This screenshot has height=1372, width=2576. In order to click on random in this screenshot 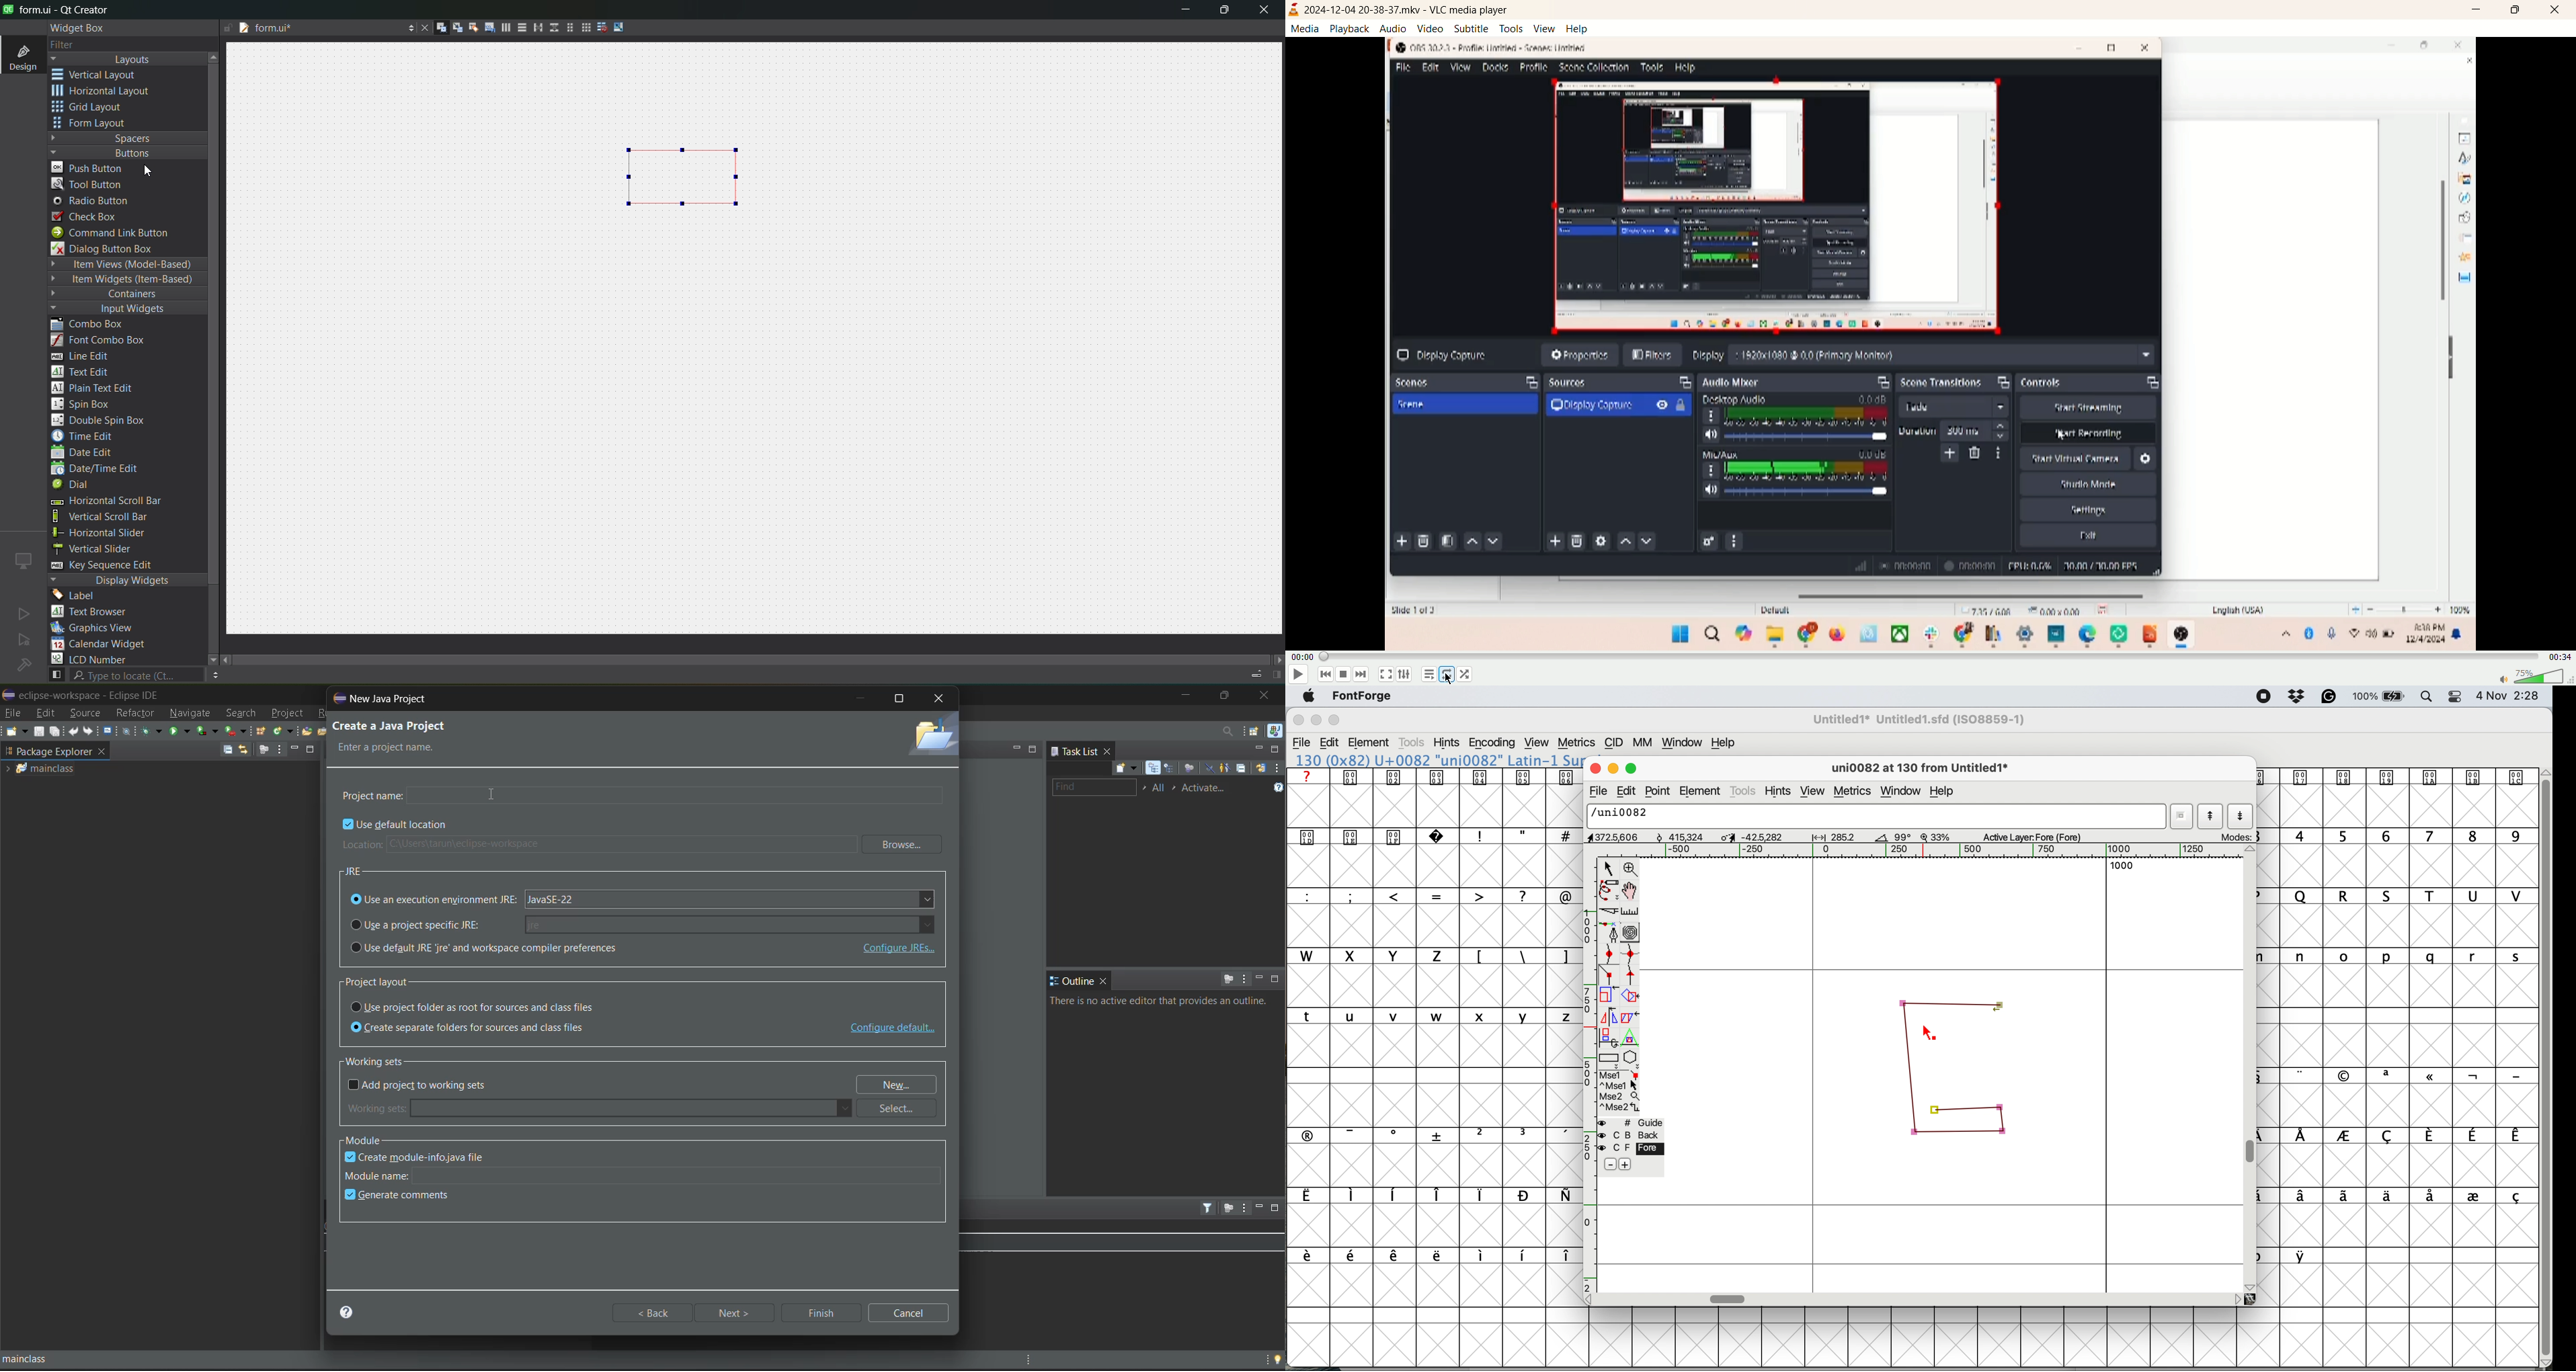, I will do `click(1465, 675)`.